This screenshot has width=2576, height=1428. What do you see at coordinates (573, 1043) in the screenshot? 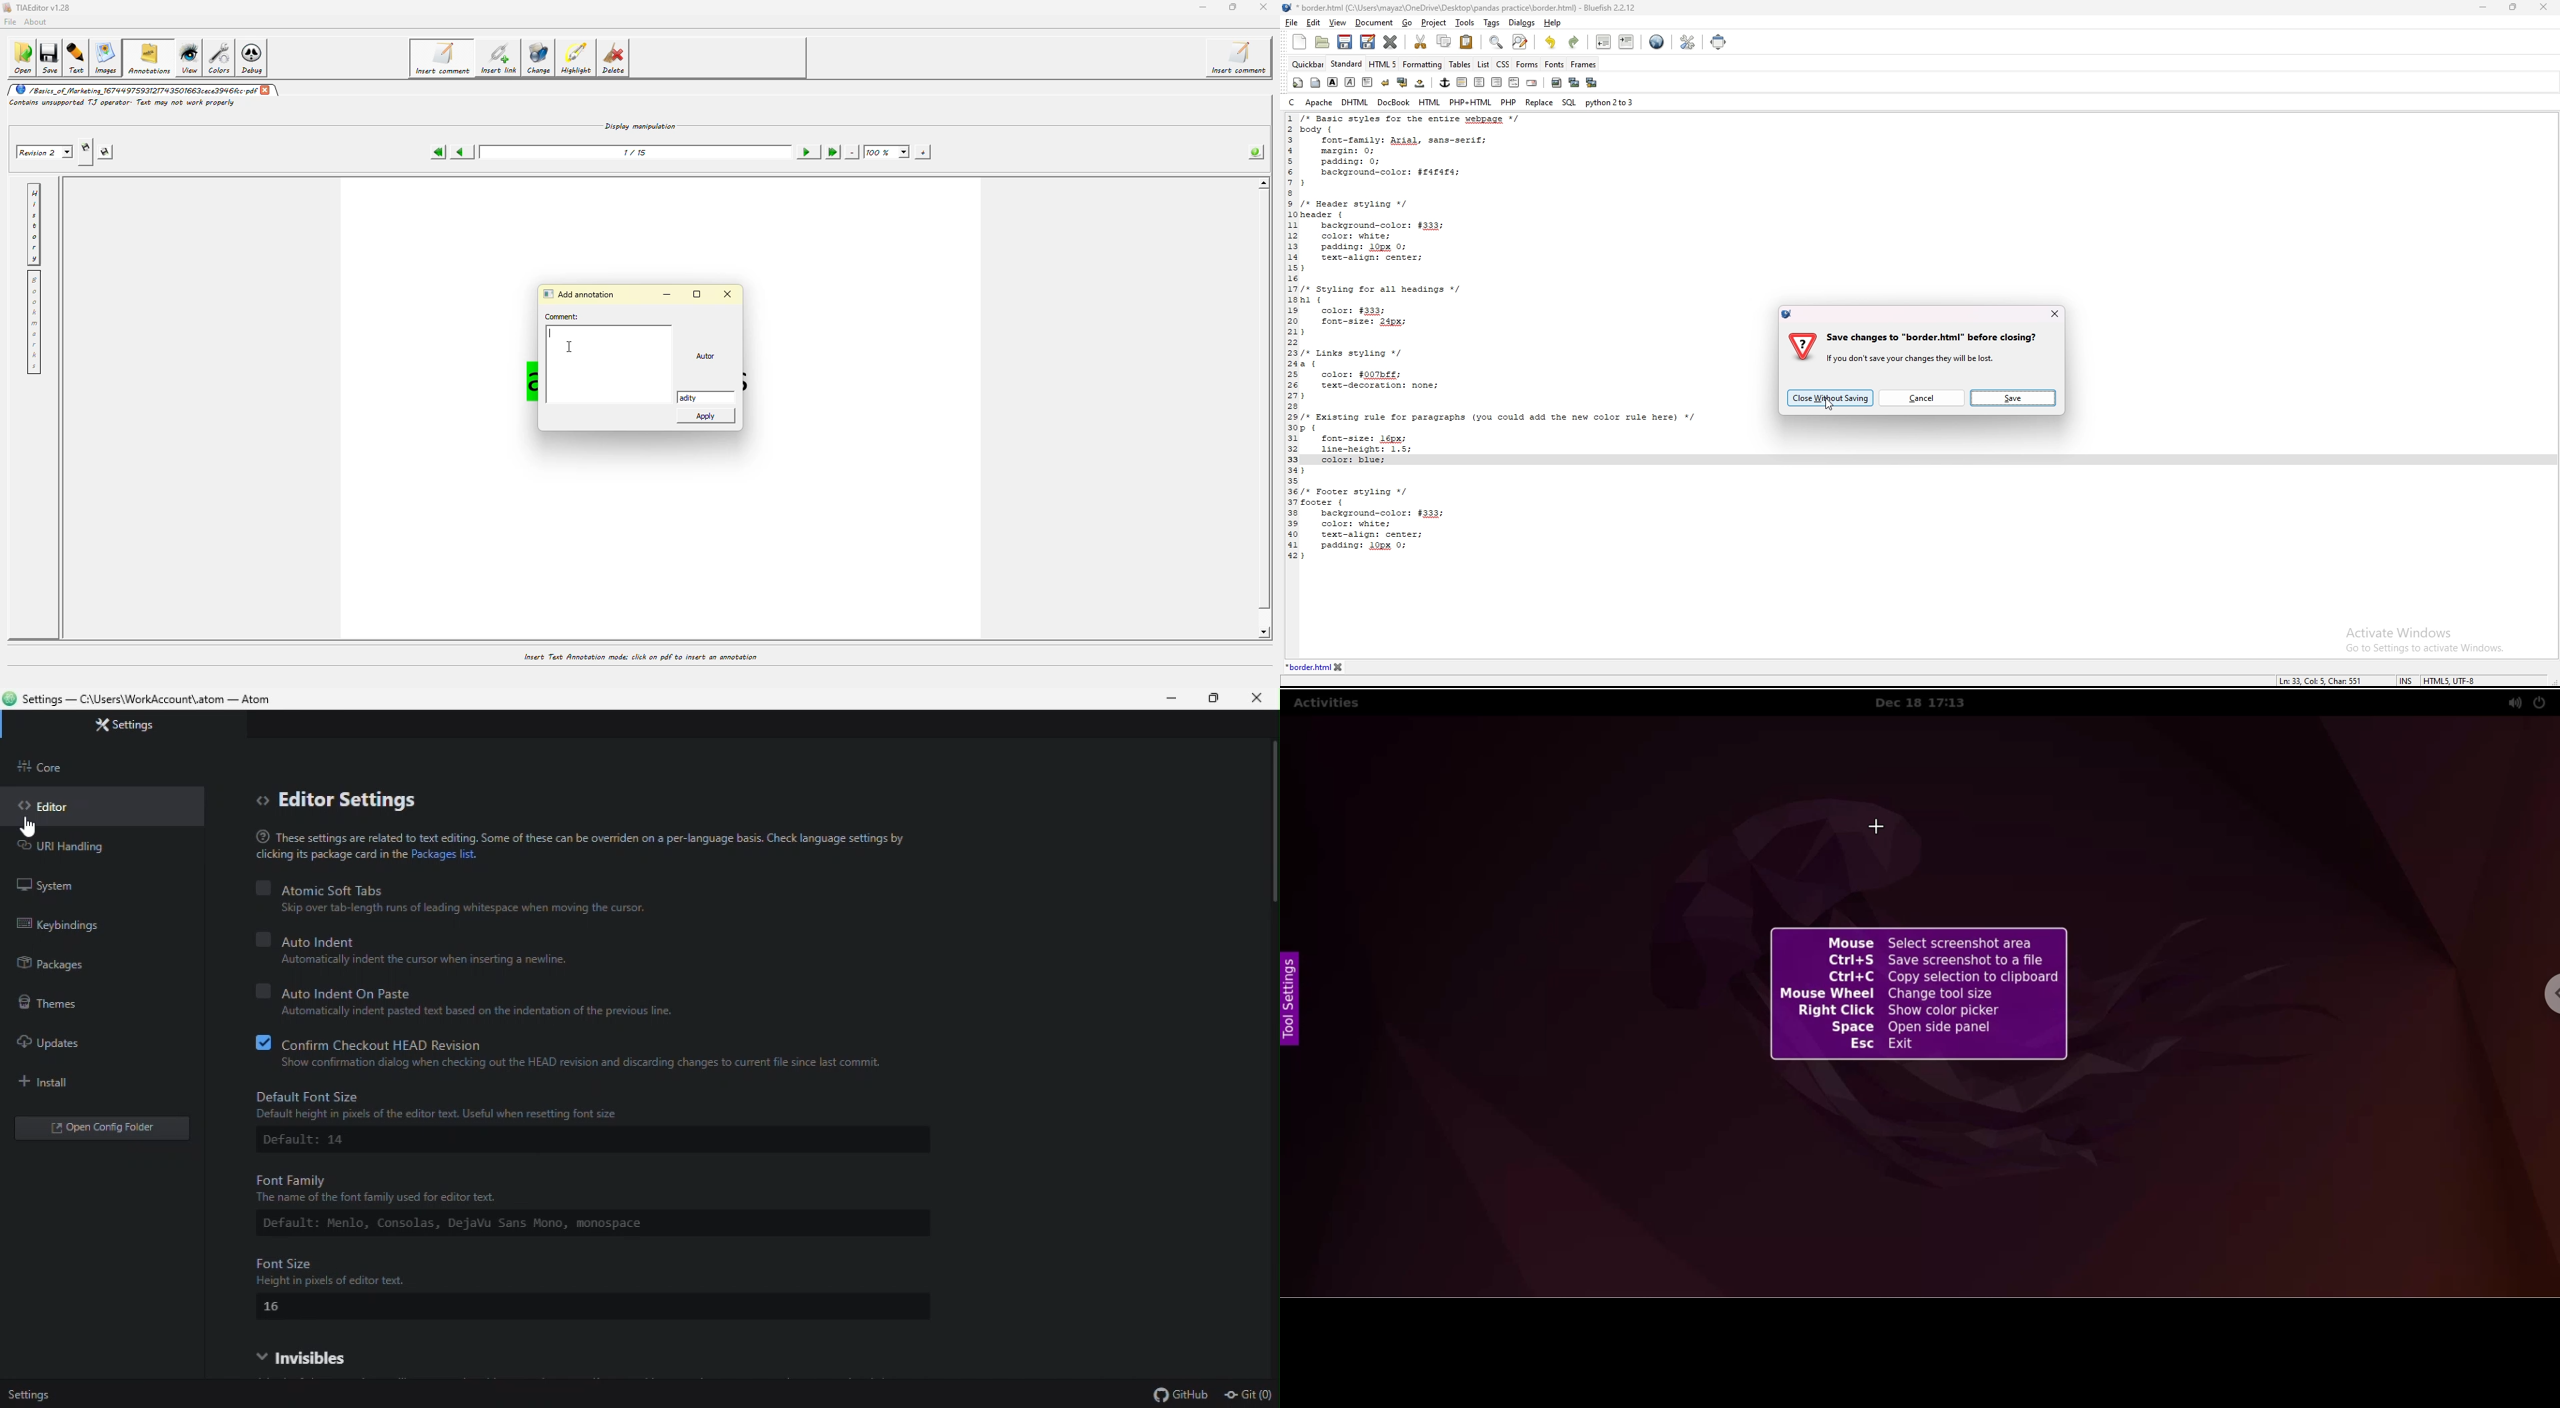
I see `confirm check out head revision` at bounding box center [573, 1043].